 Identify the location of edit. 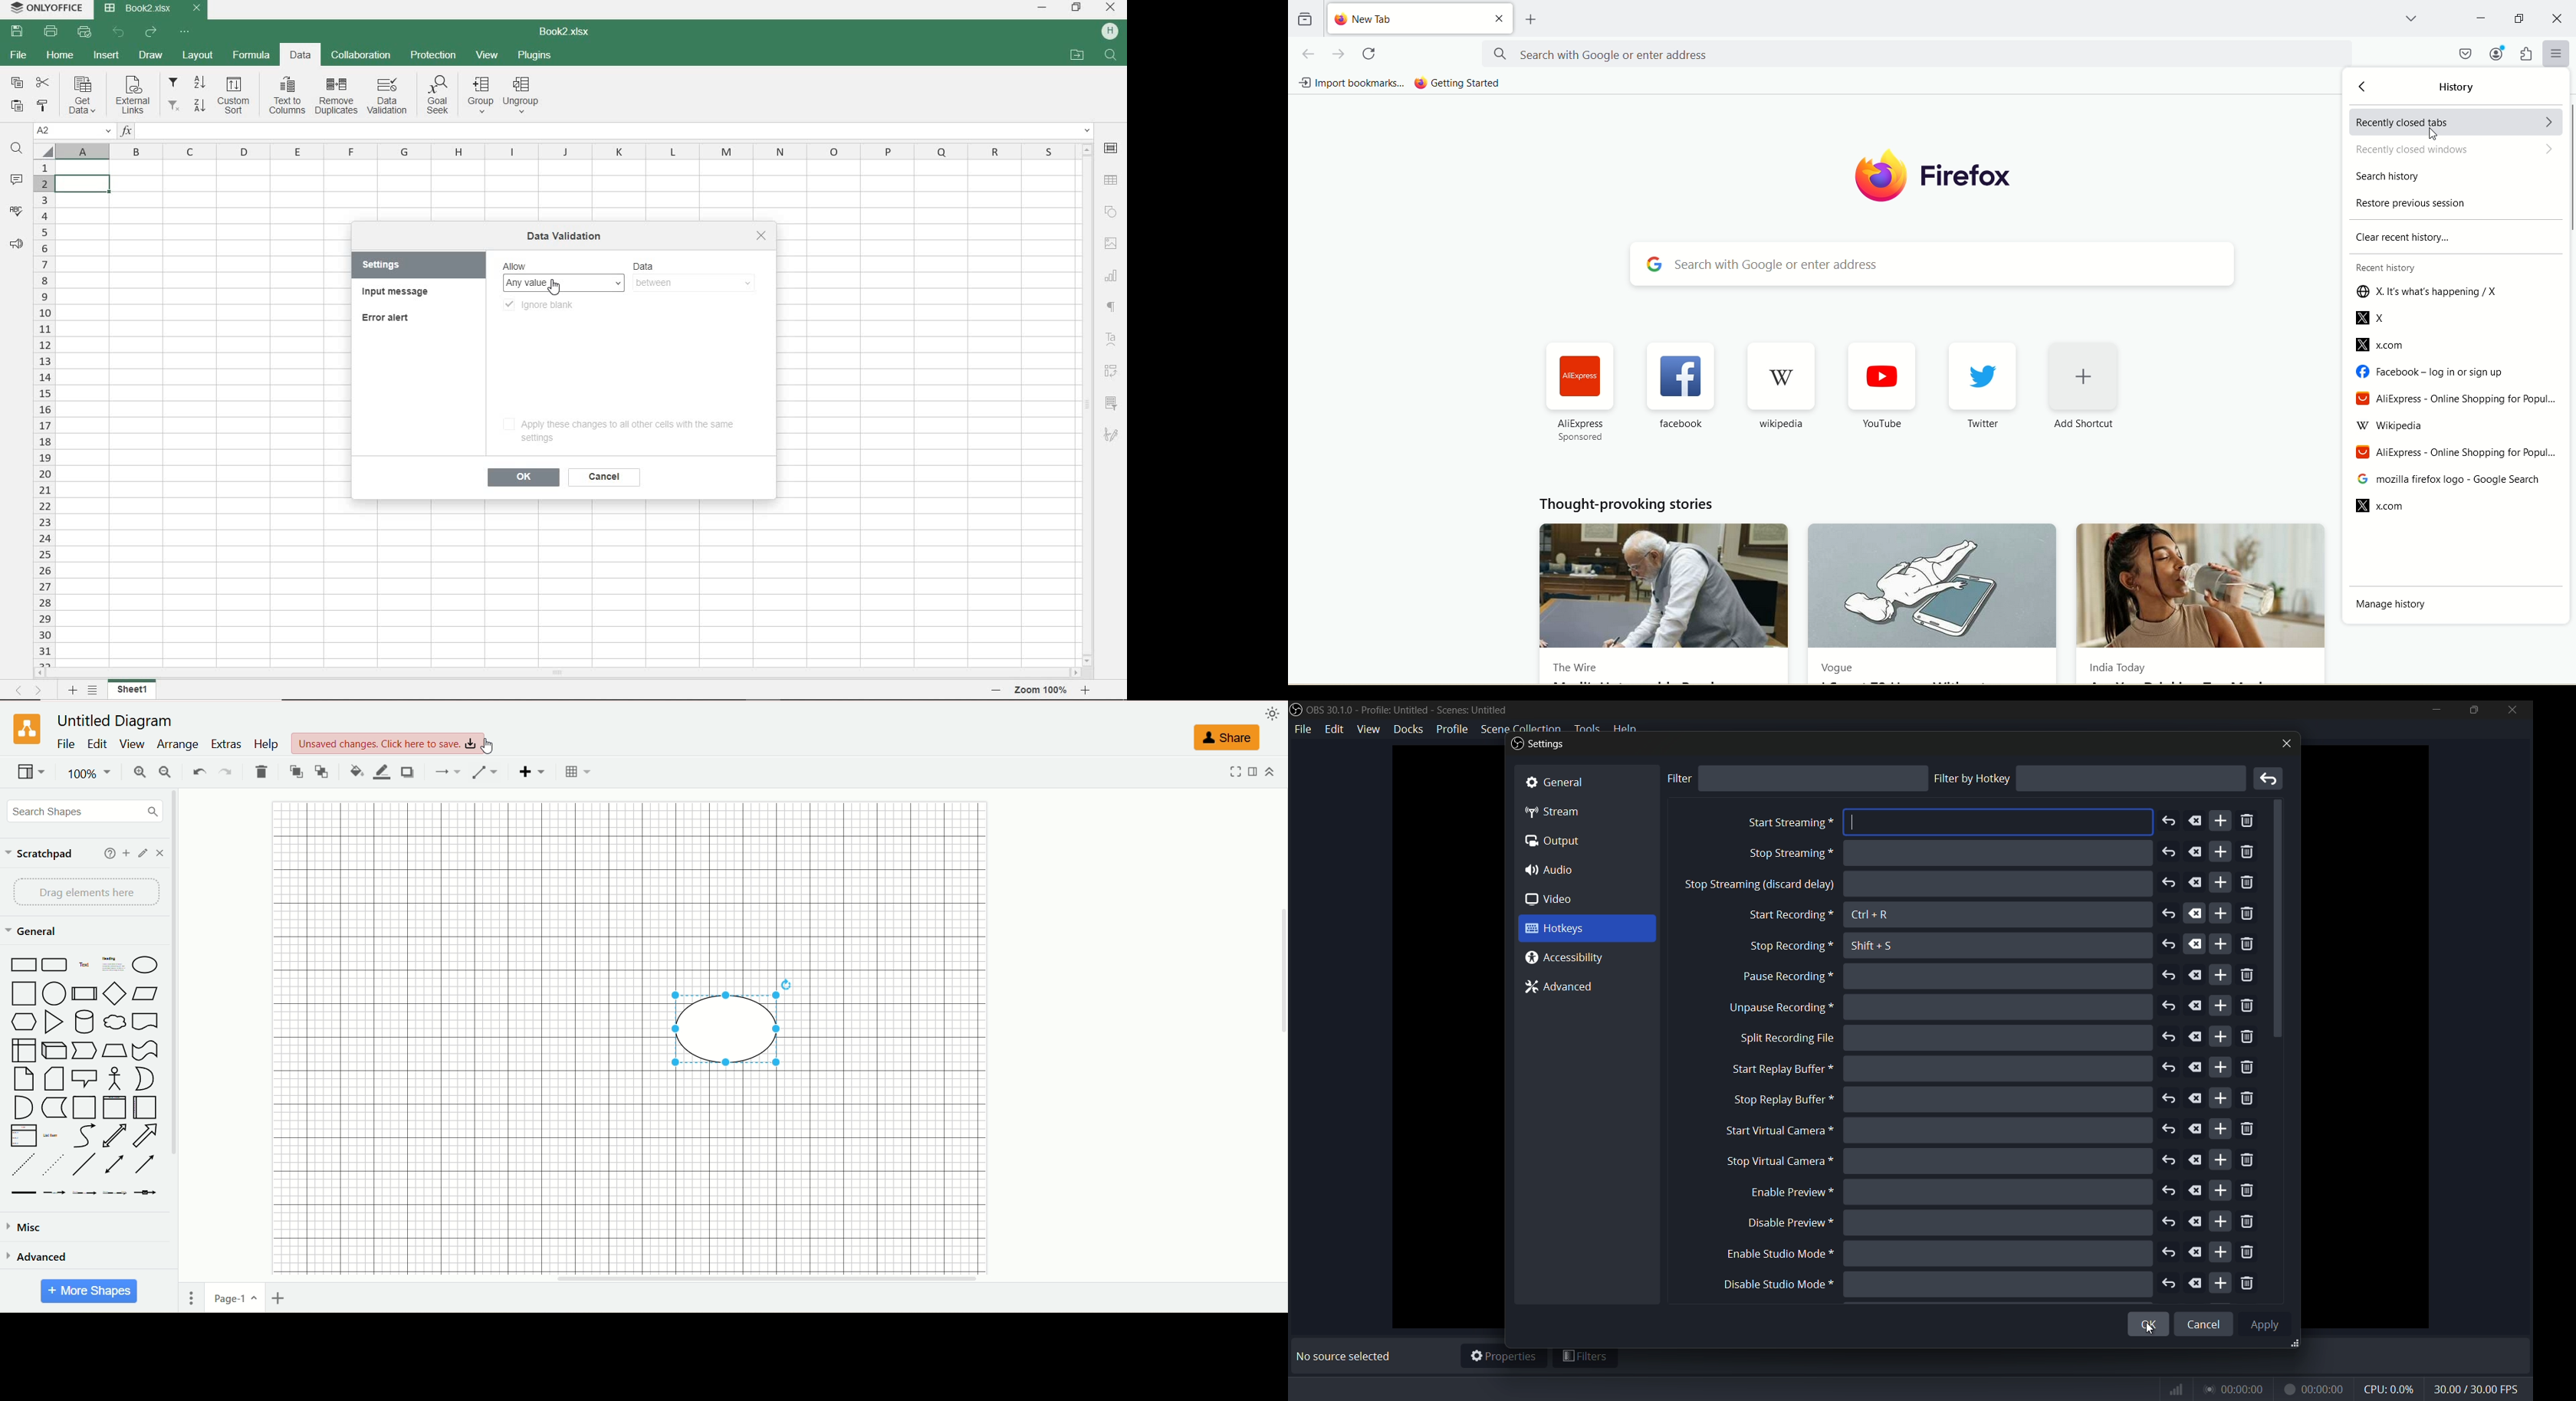
(140, 855).